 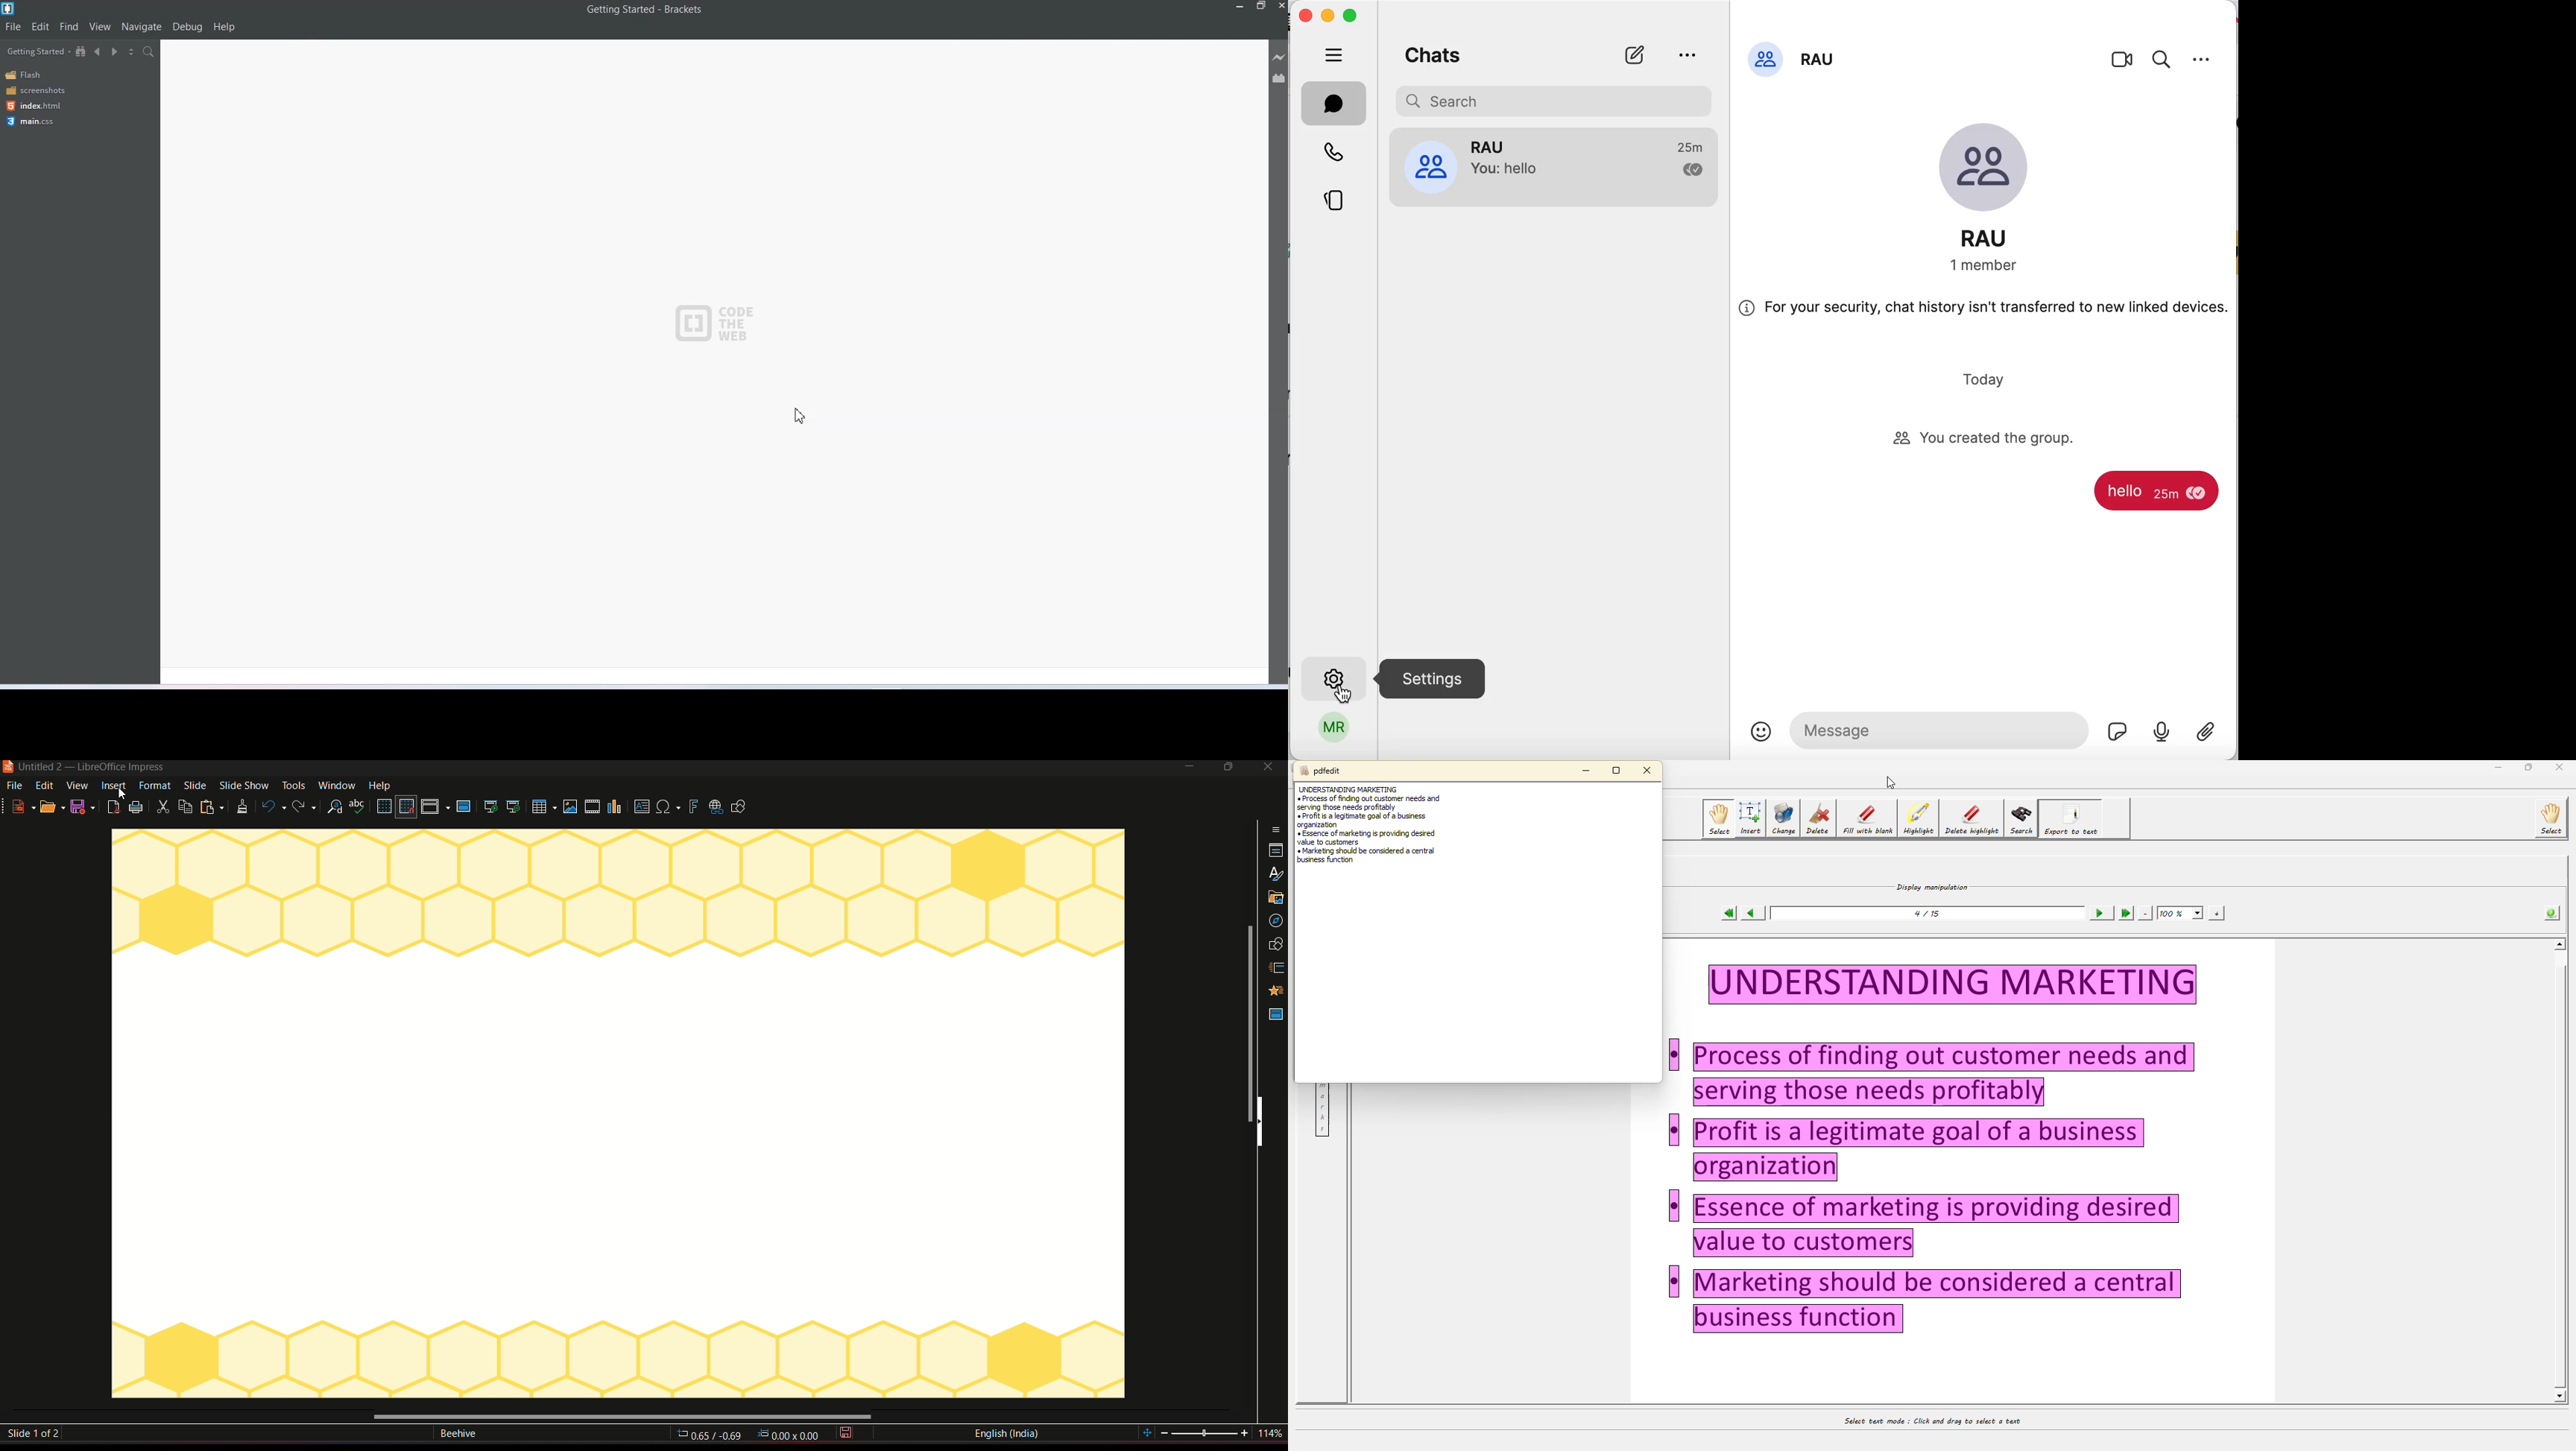 I want to click on Find, so click(x=70, y=27).